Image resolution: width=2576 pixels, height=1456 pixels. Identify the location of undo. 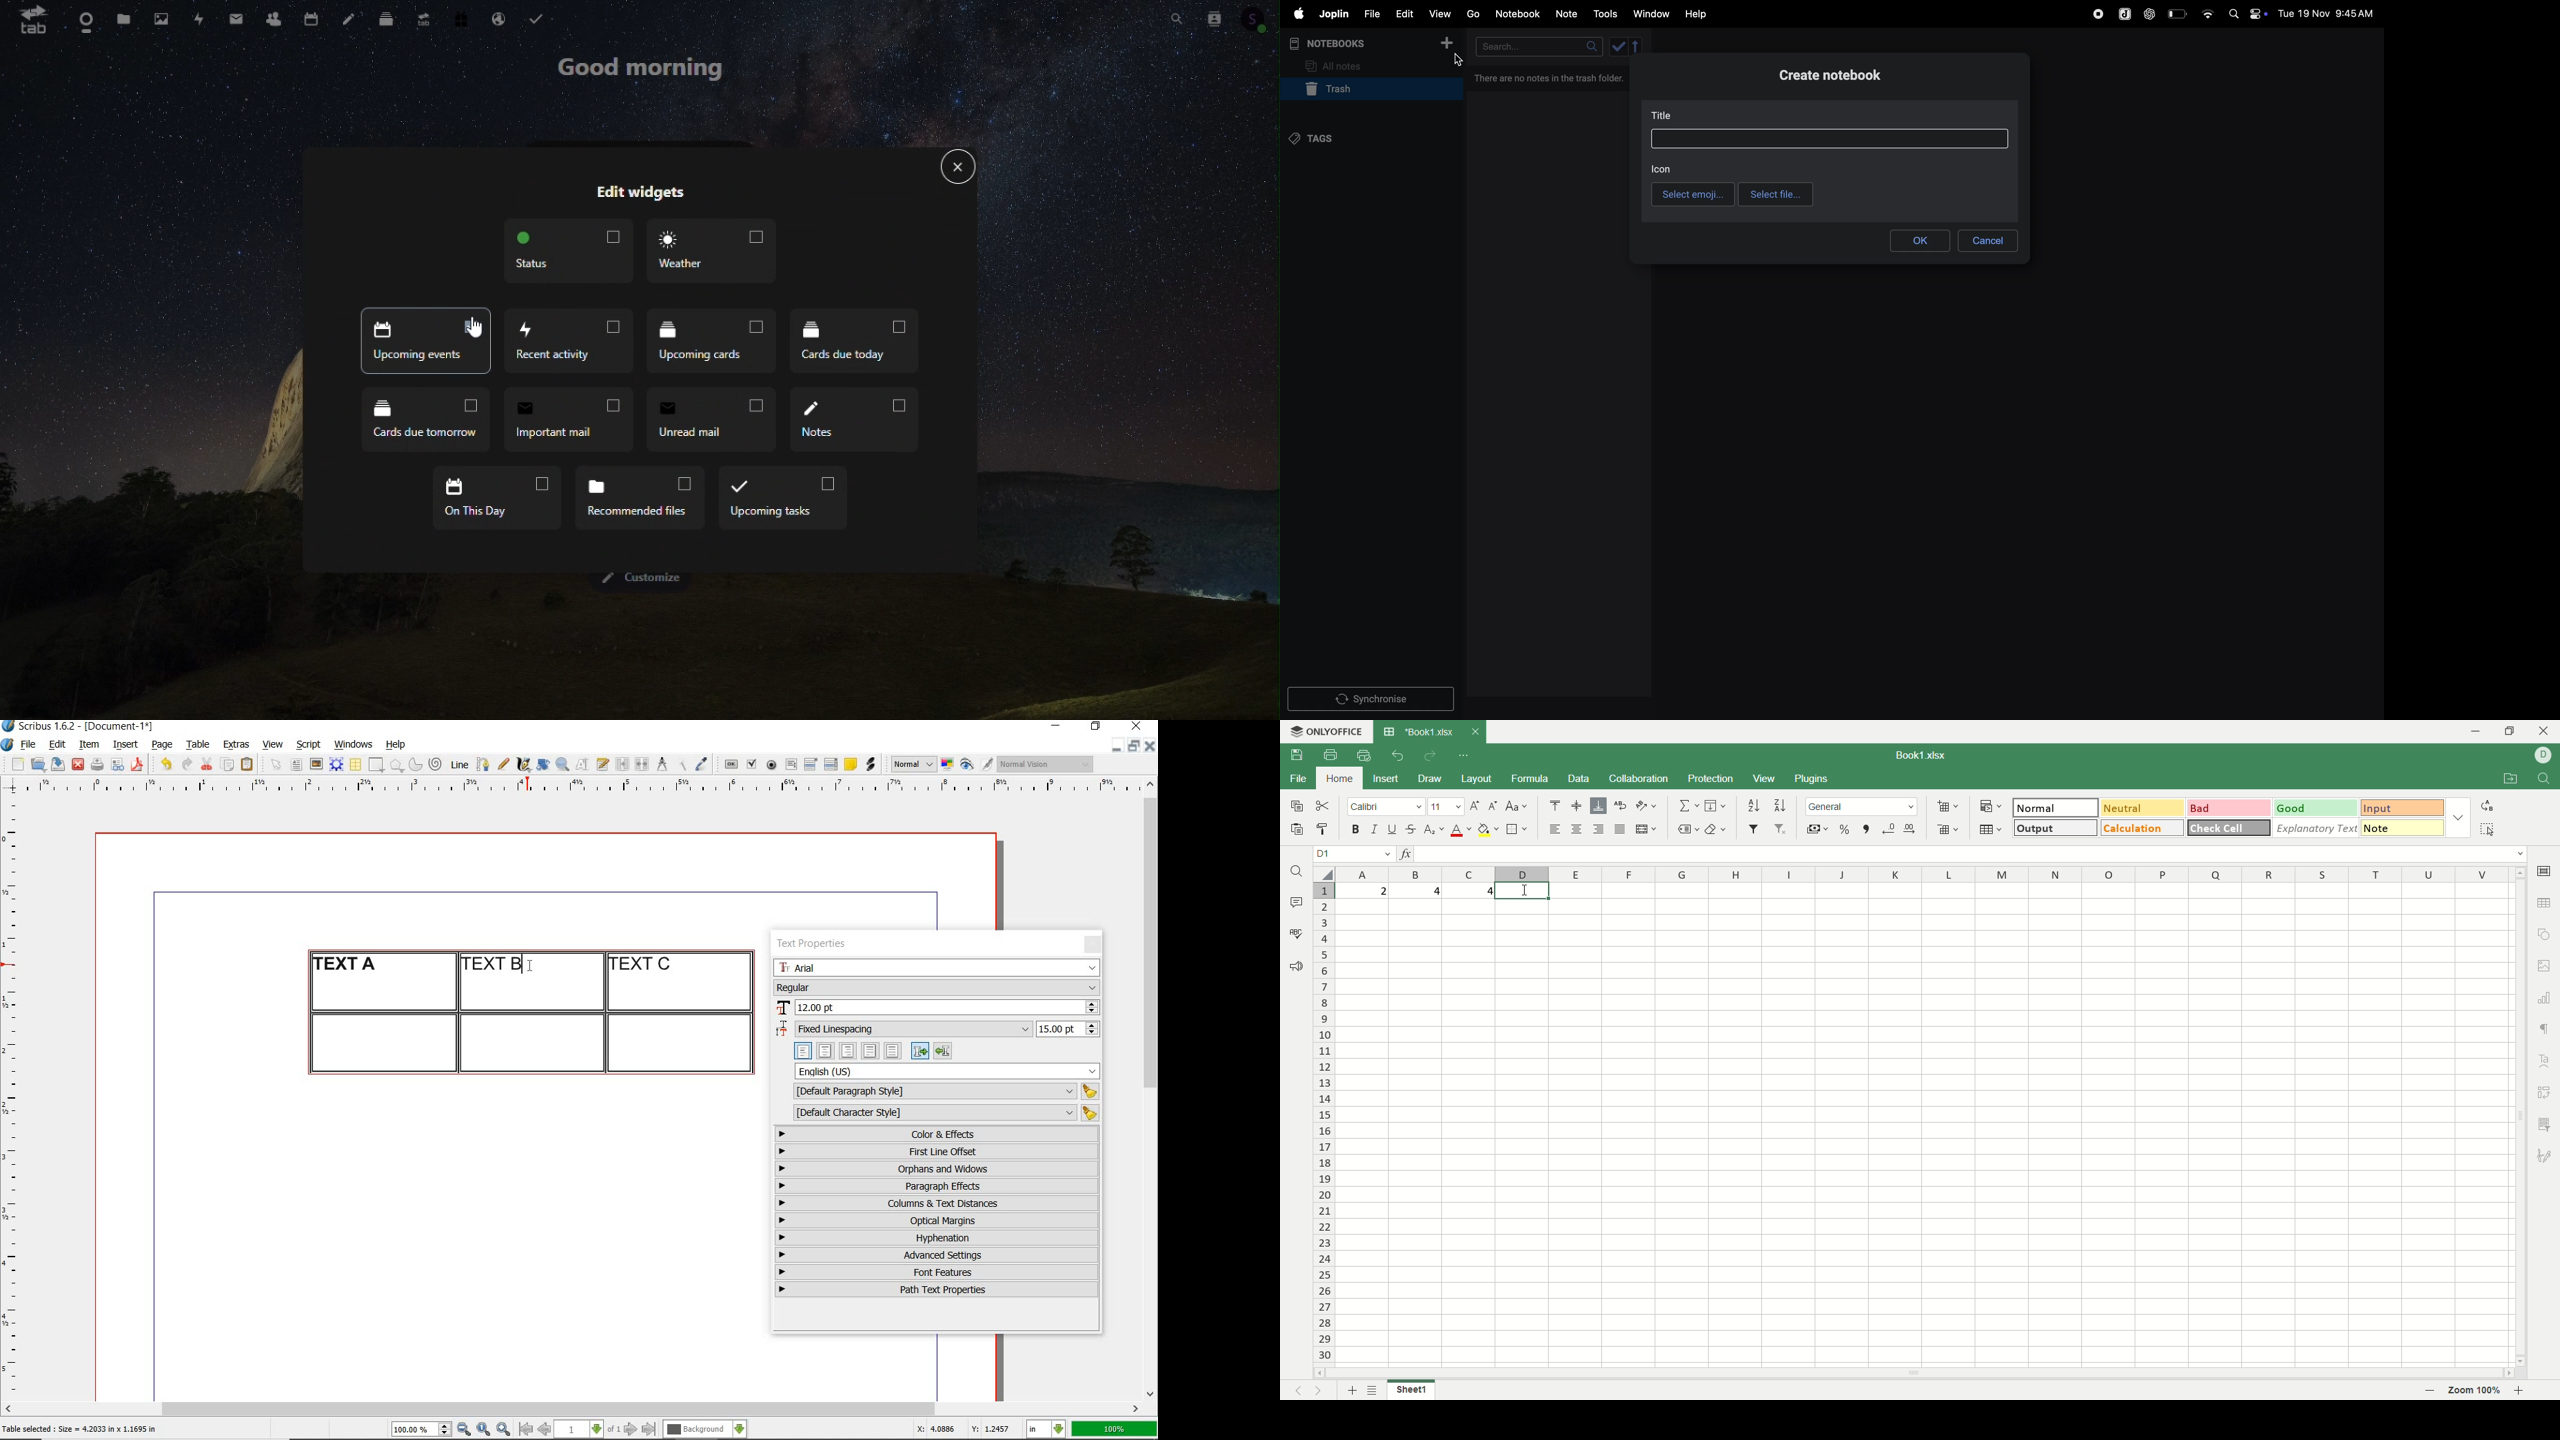
(166, 764).